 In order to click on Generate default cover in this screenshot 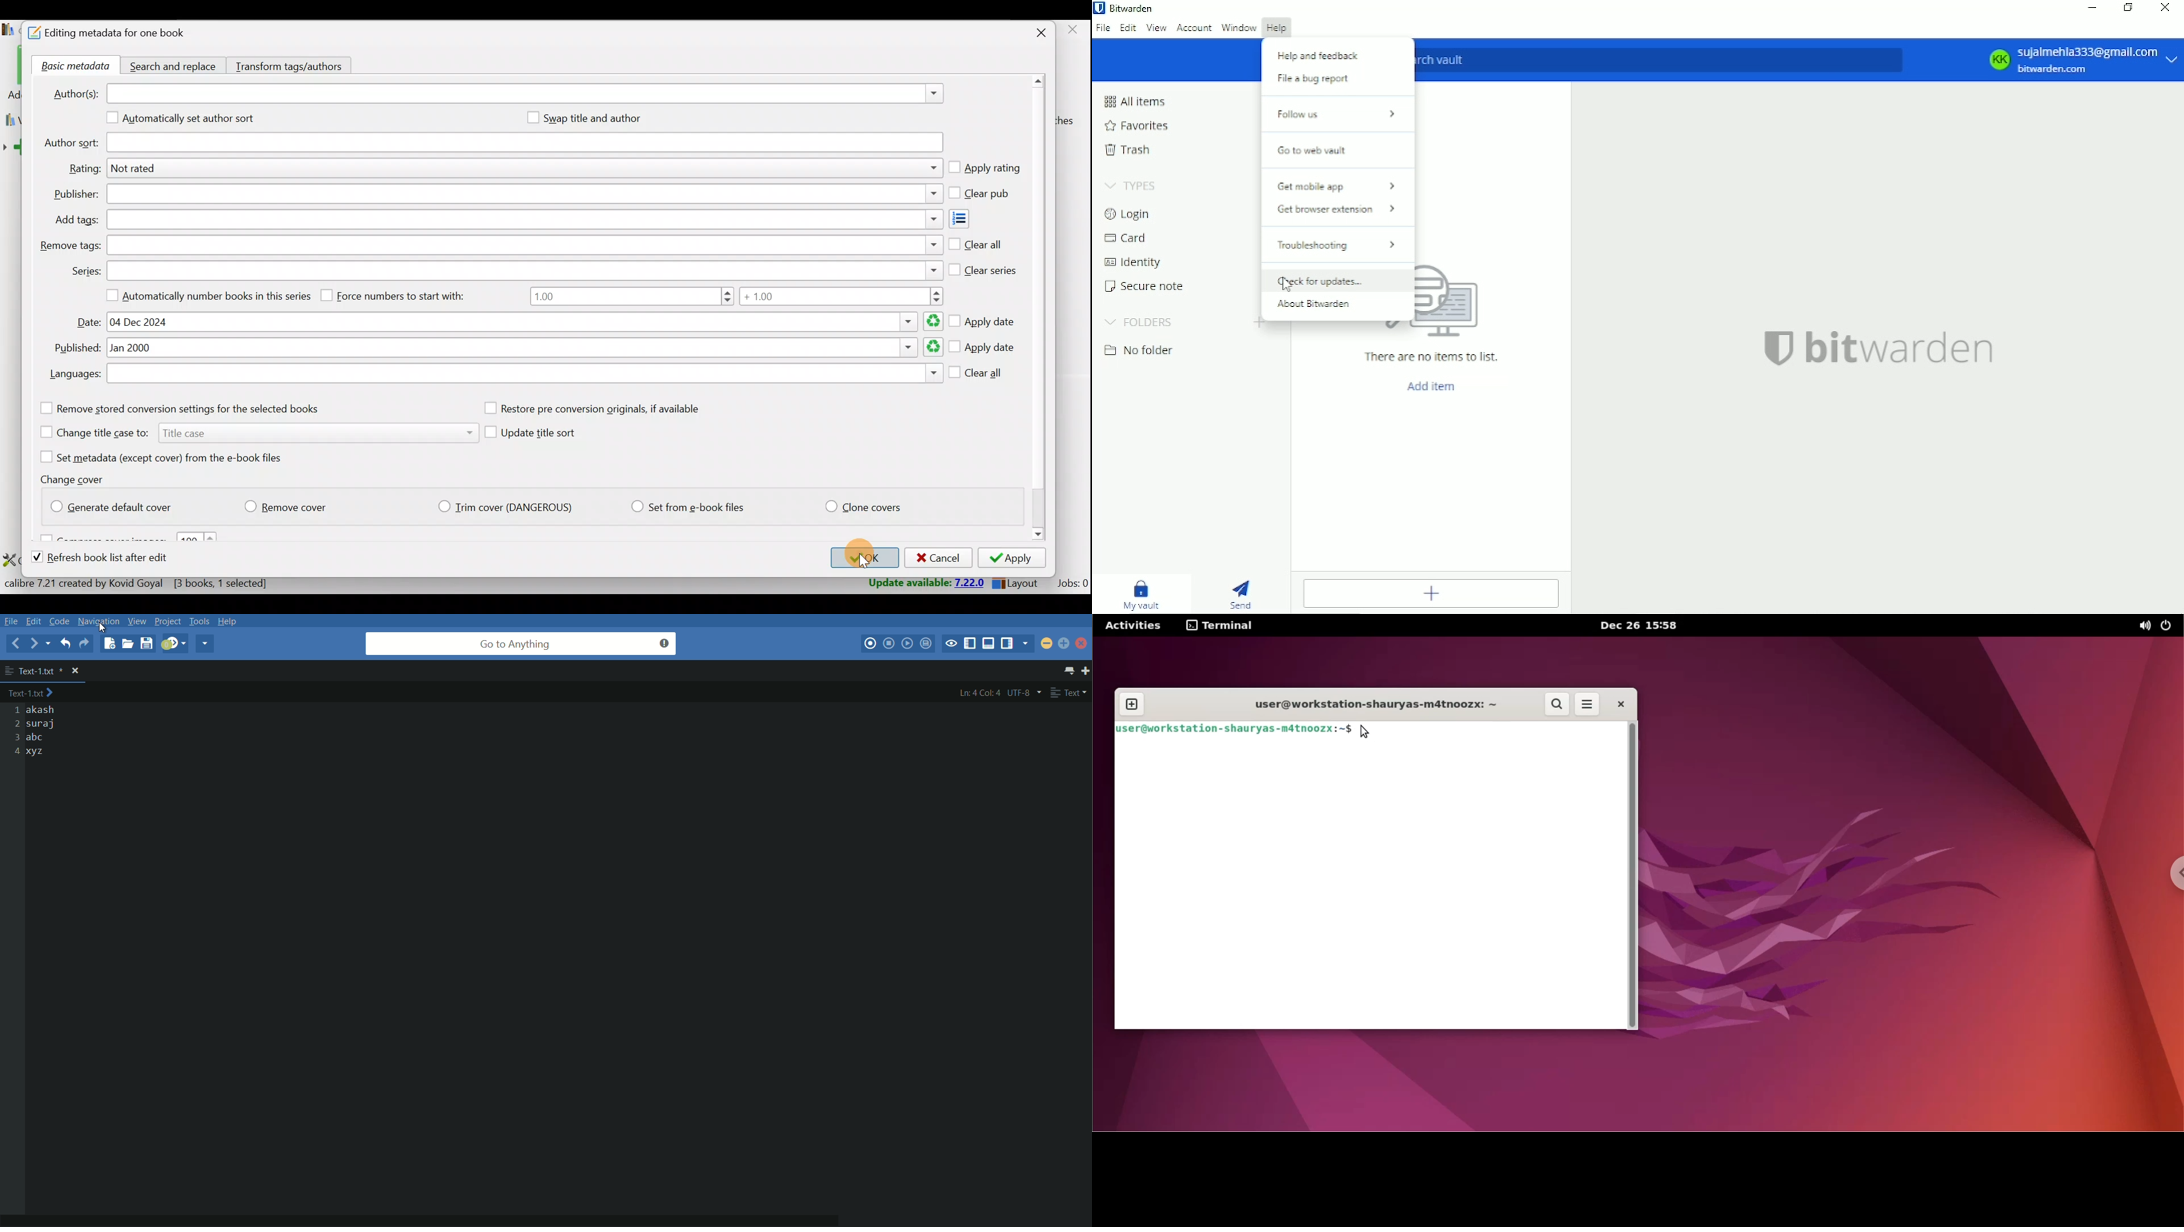, I will do `click(117, 505)`.